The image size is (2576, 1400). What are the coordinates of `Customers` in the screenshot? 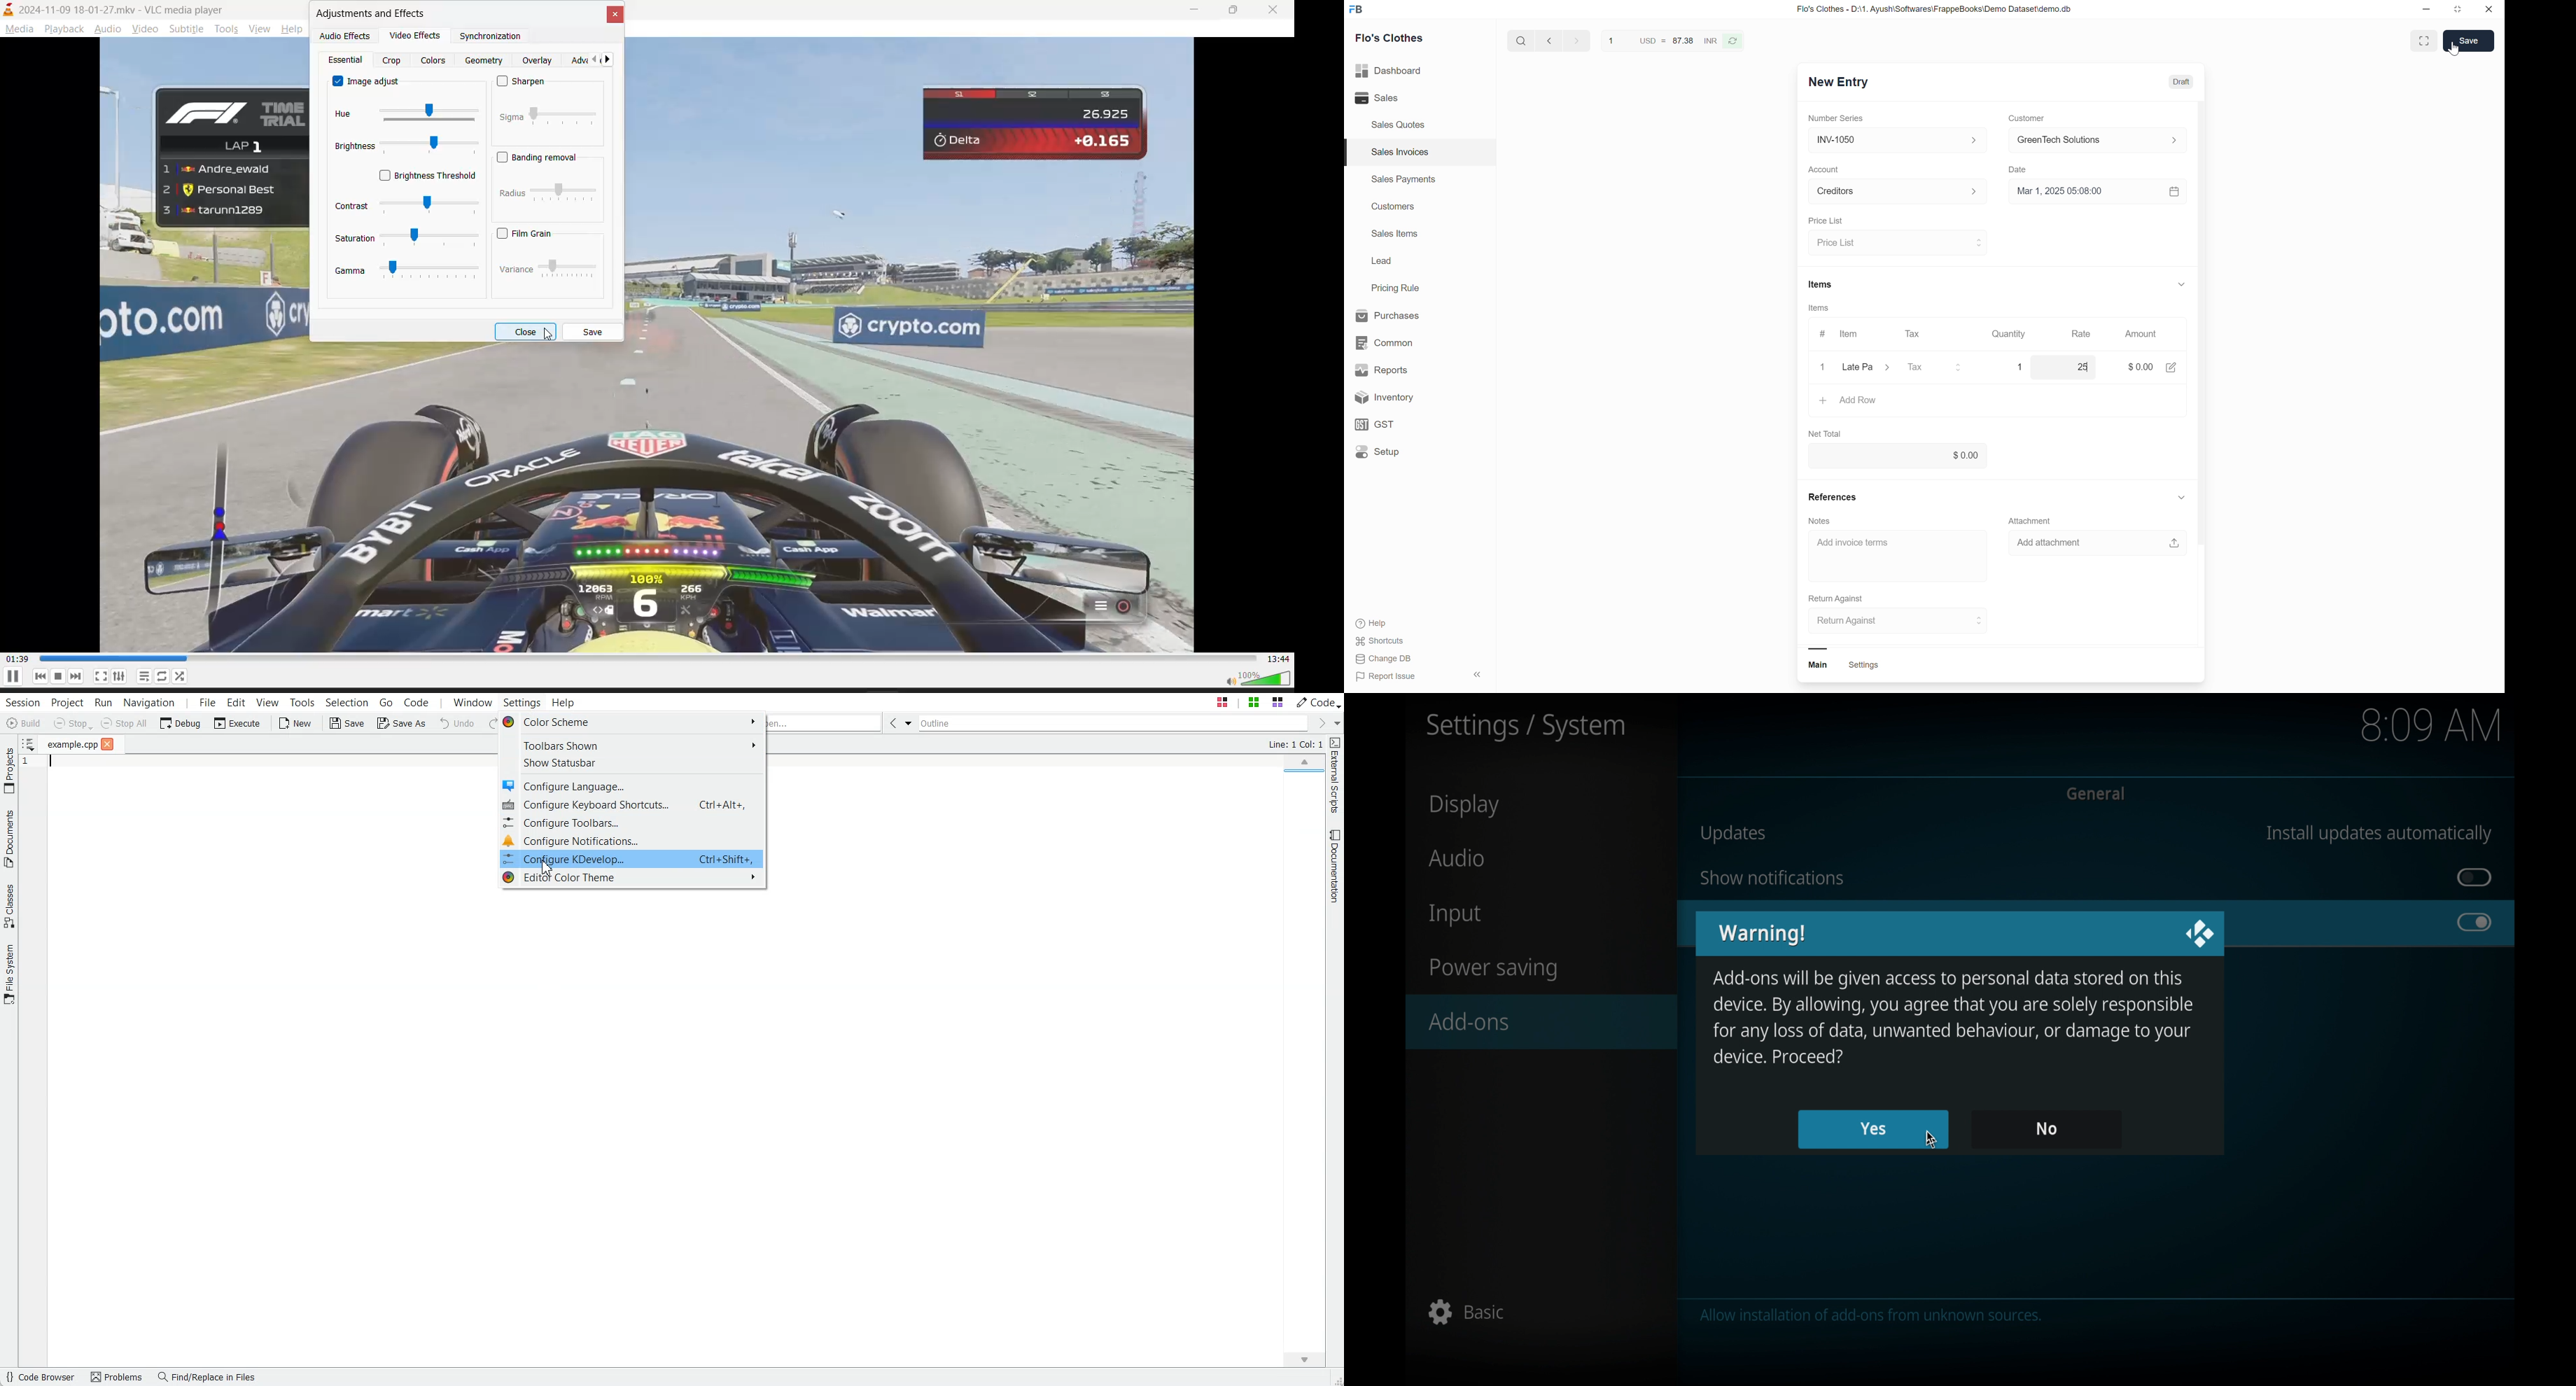 It's located at (1392, 208).